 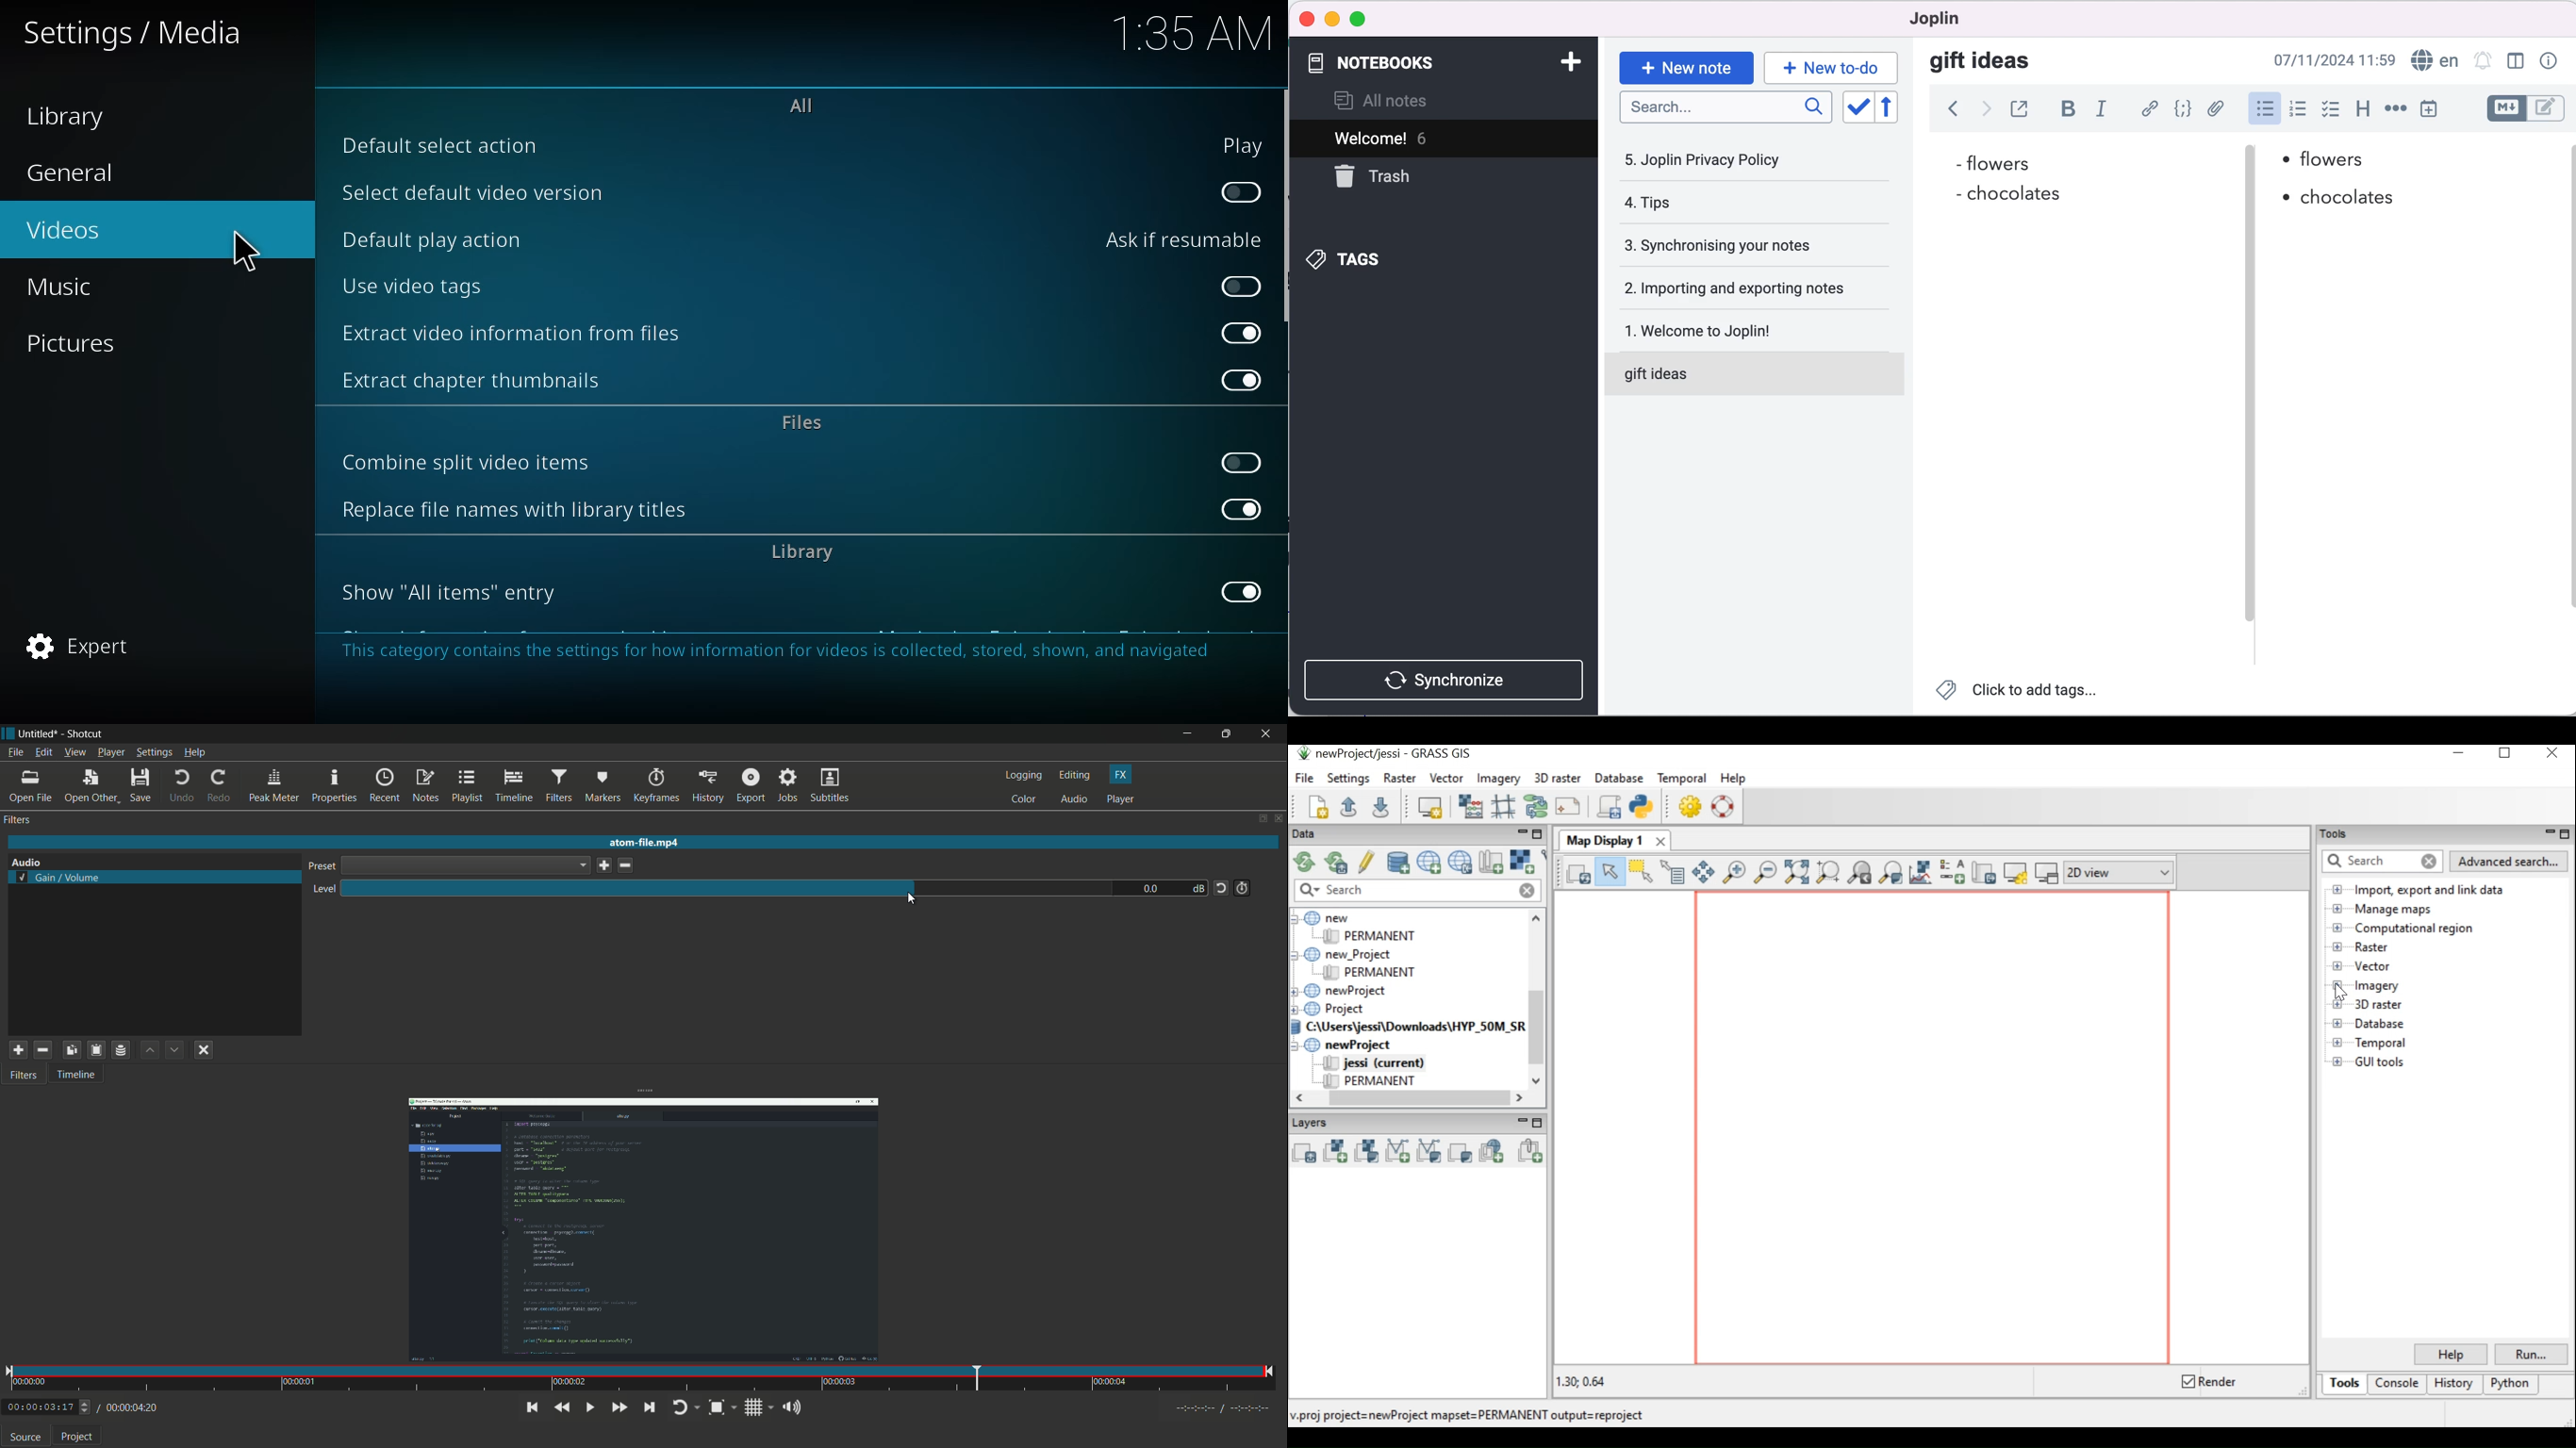 What do you see at coordinates (73, 117) in the screenshot?
I see `library` at bounding box center [73, 117].